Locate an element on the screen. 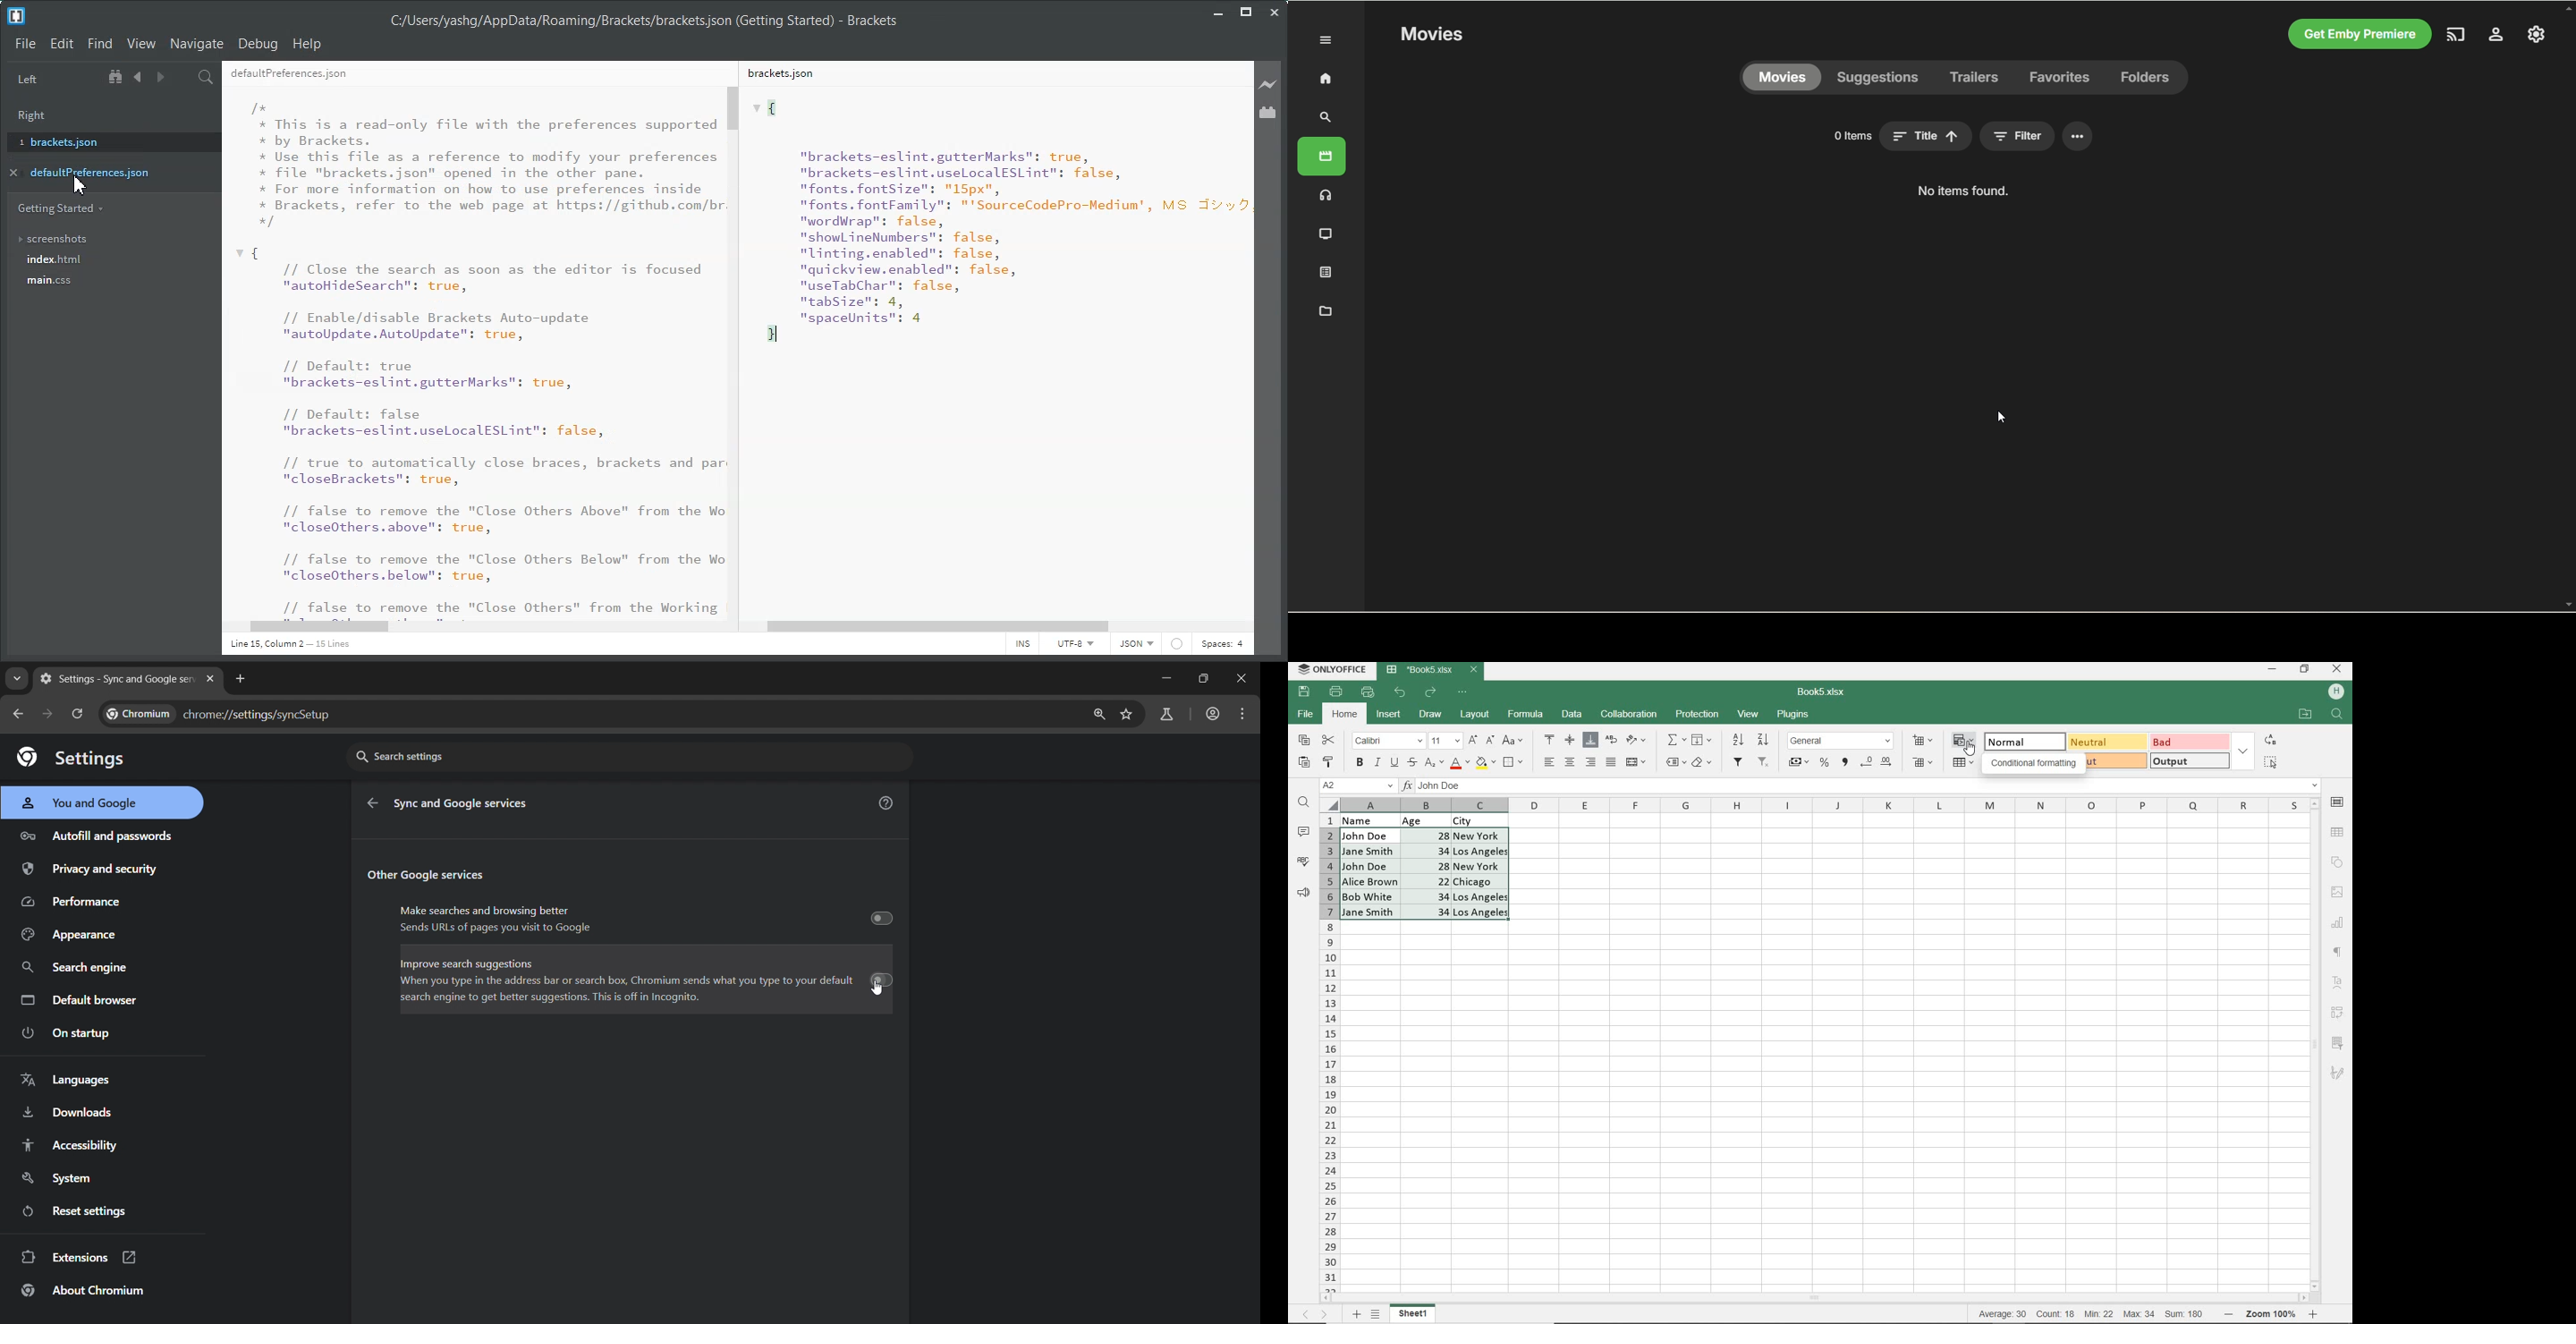 This screenshot has height=1344, width=2576. search labs is located at coordinates (1165, 713).